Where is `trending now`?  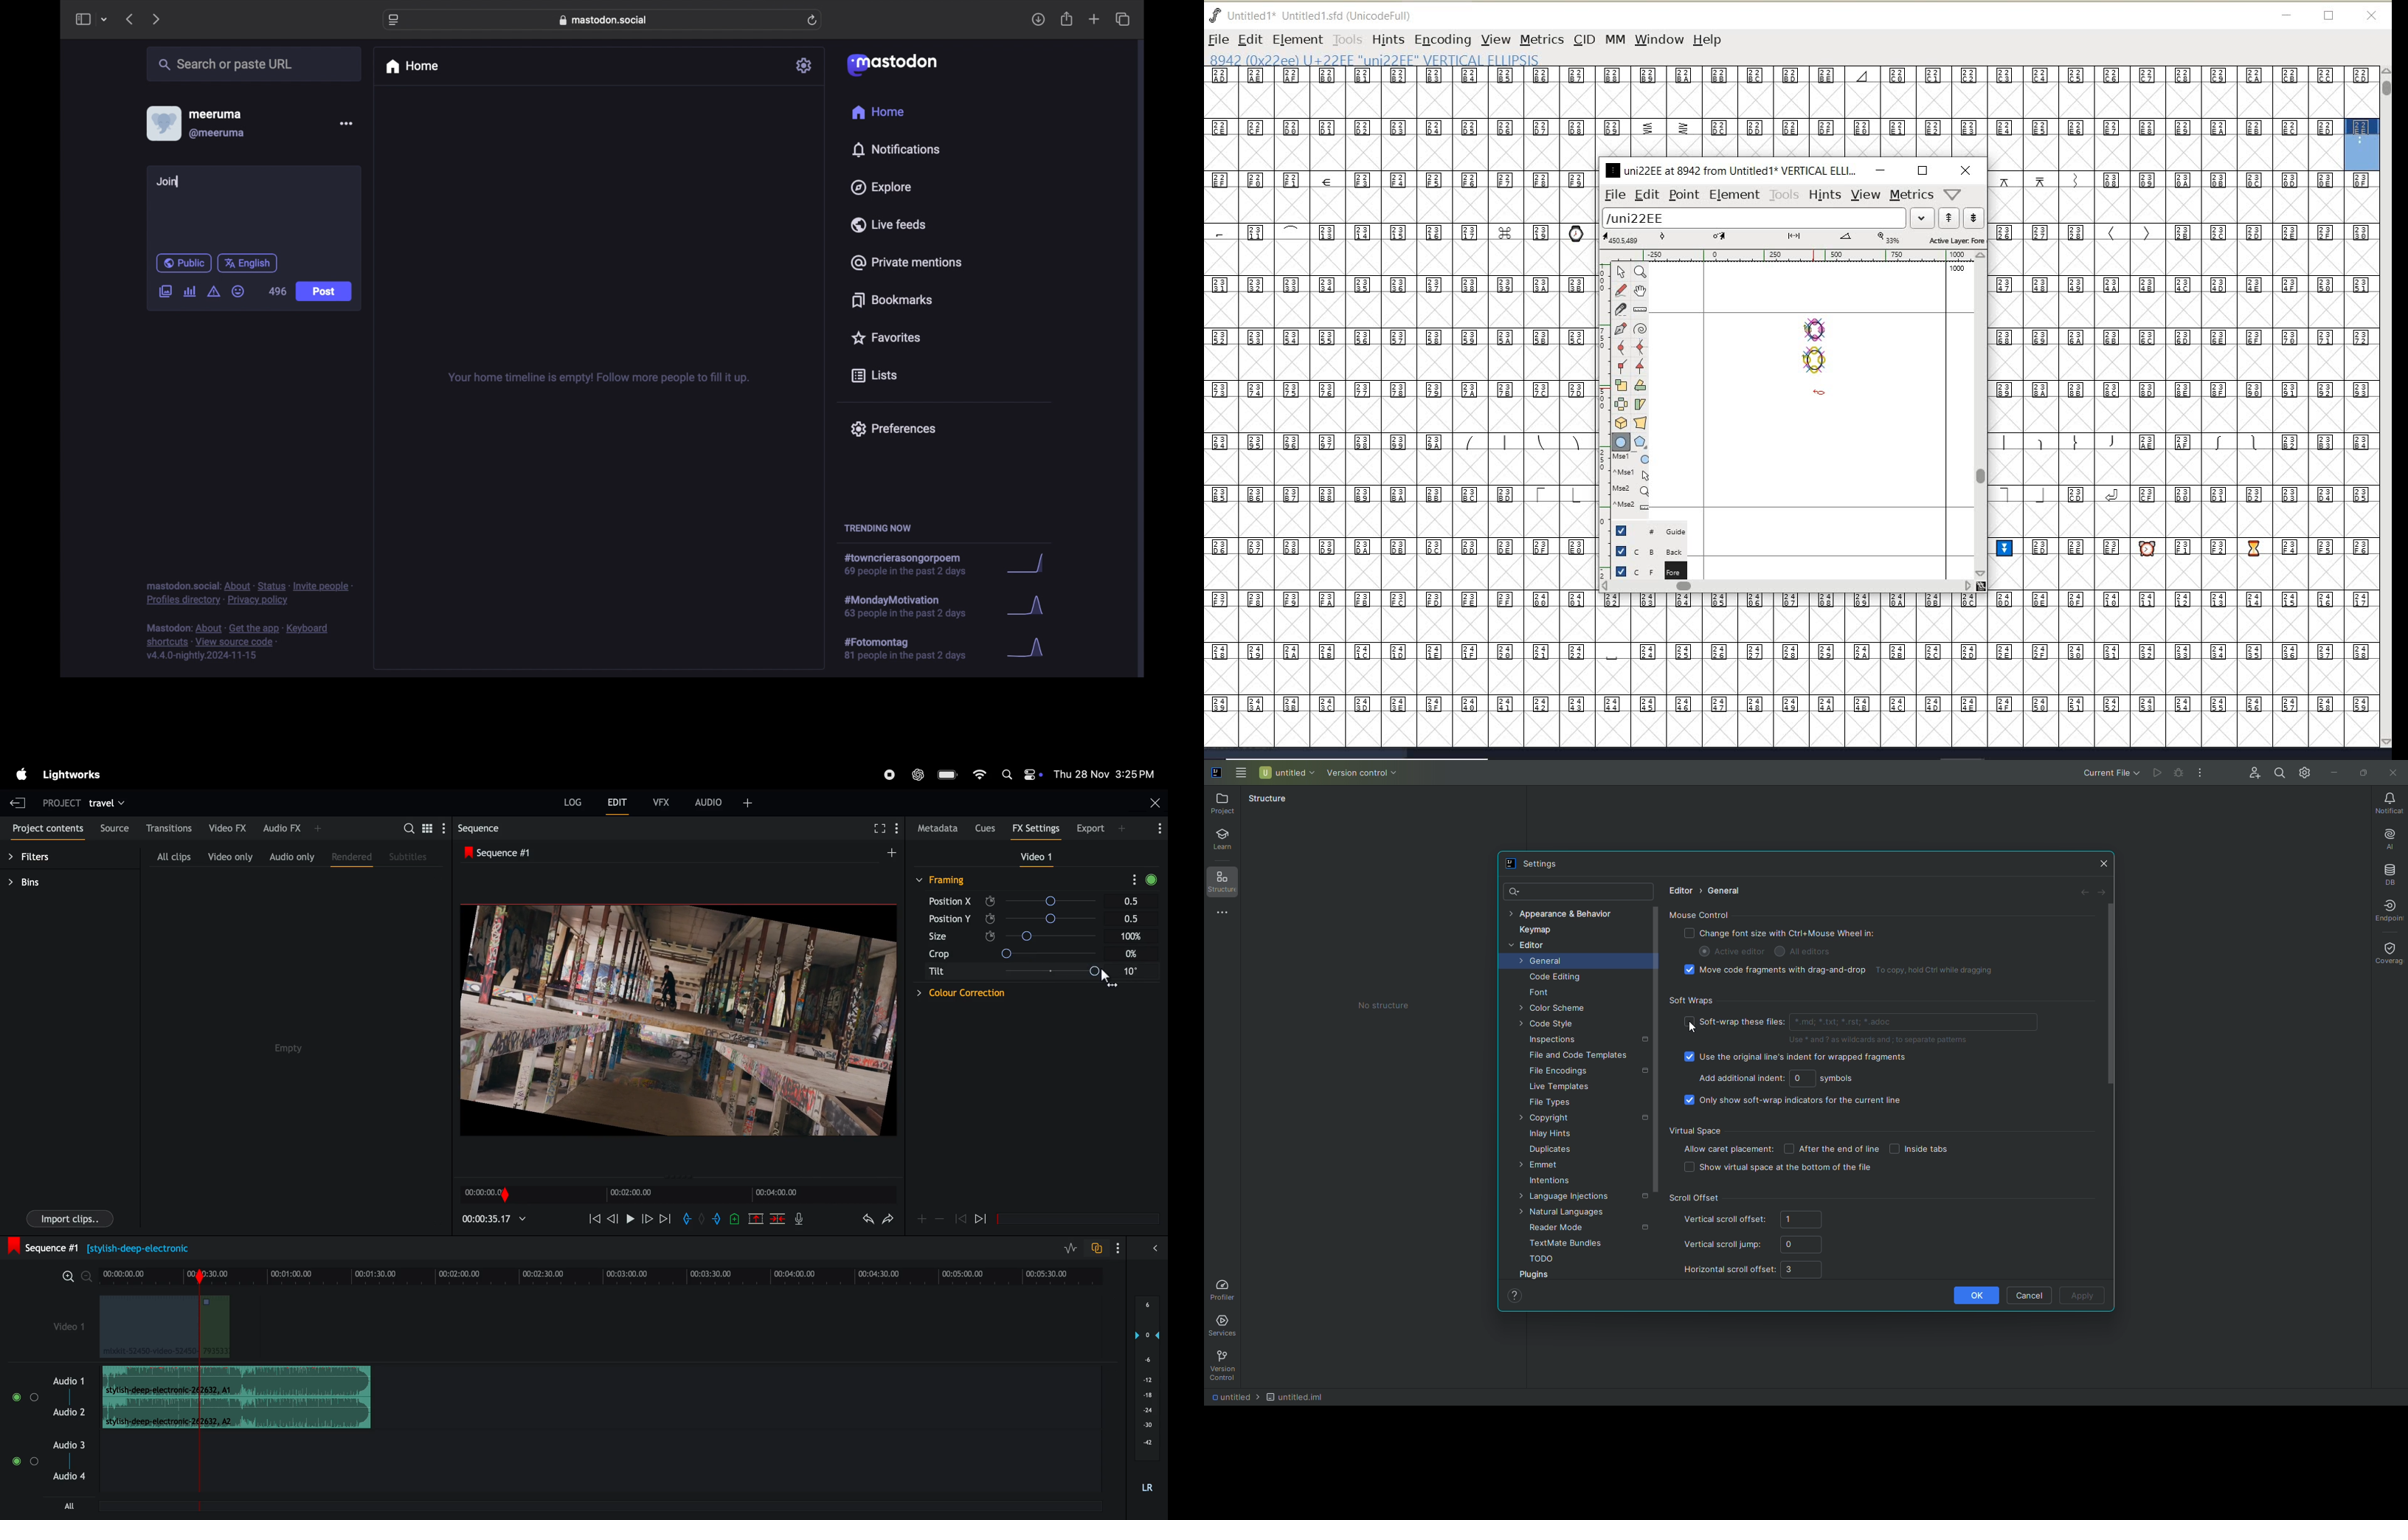
trending now is located at coordinates (877, 528).